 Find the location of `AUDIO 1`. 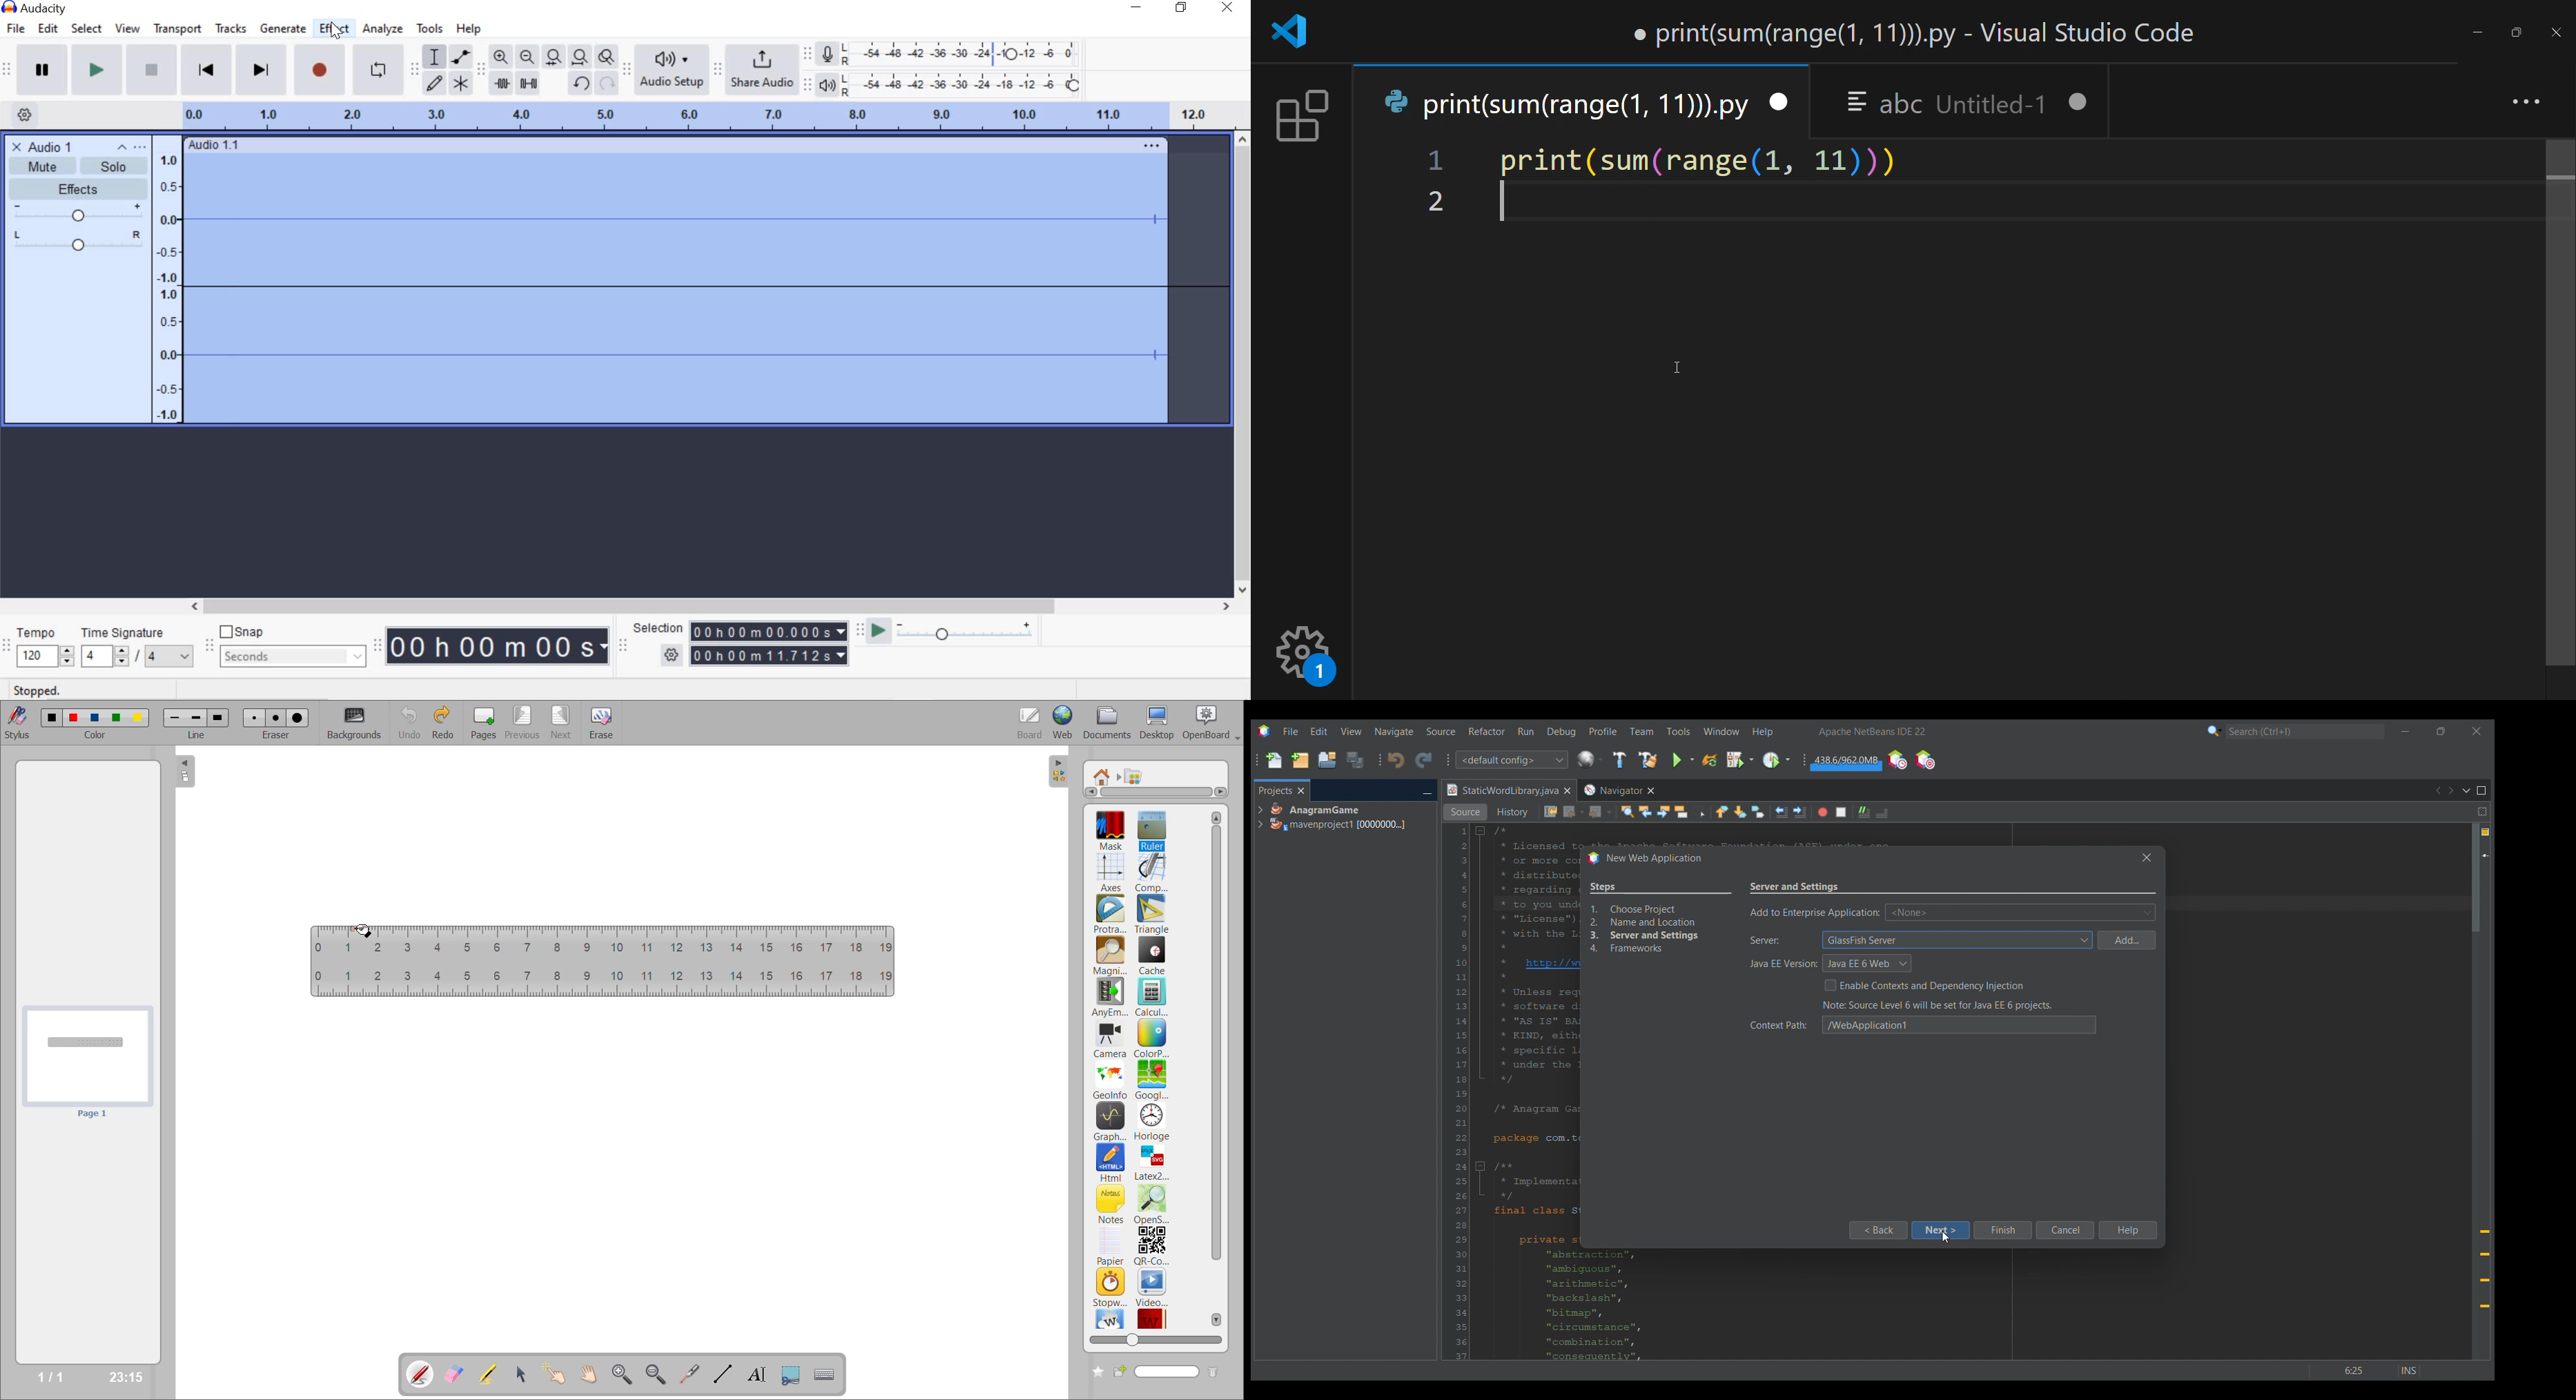

AUDIO 1 is located at coordinates (55, 146).